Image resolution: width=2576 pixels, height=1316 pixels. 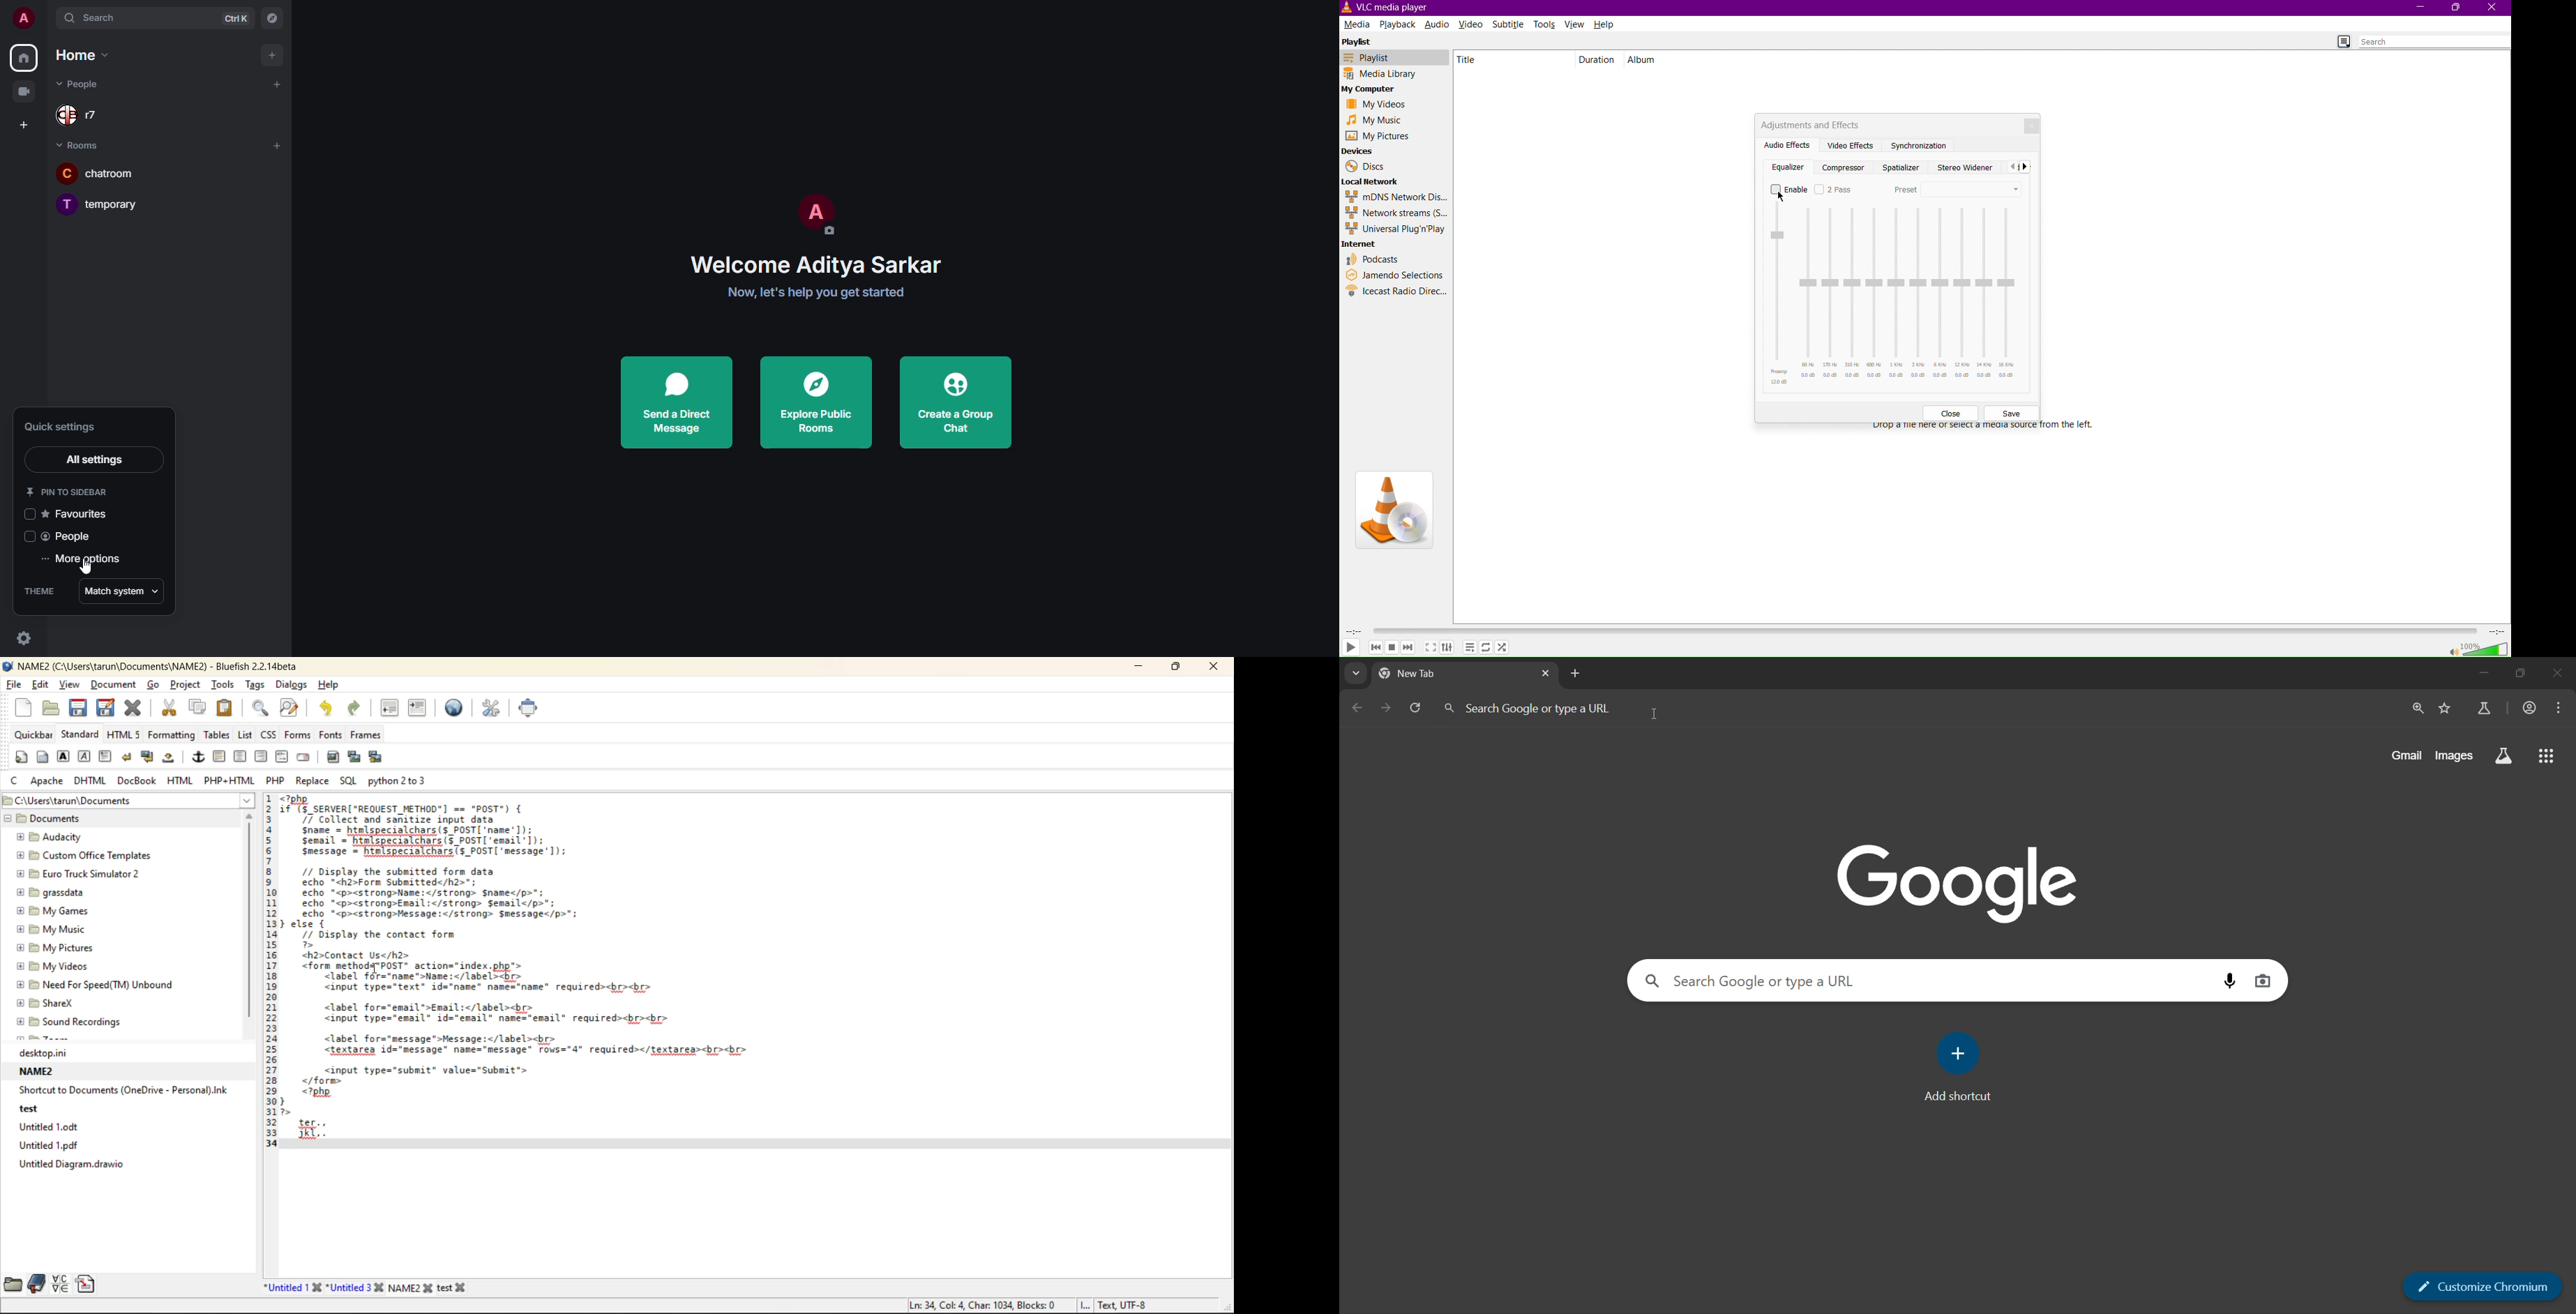 I want to click on formatting, so click(x=172, y=735).